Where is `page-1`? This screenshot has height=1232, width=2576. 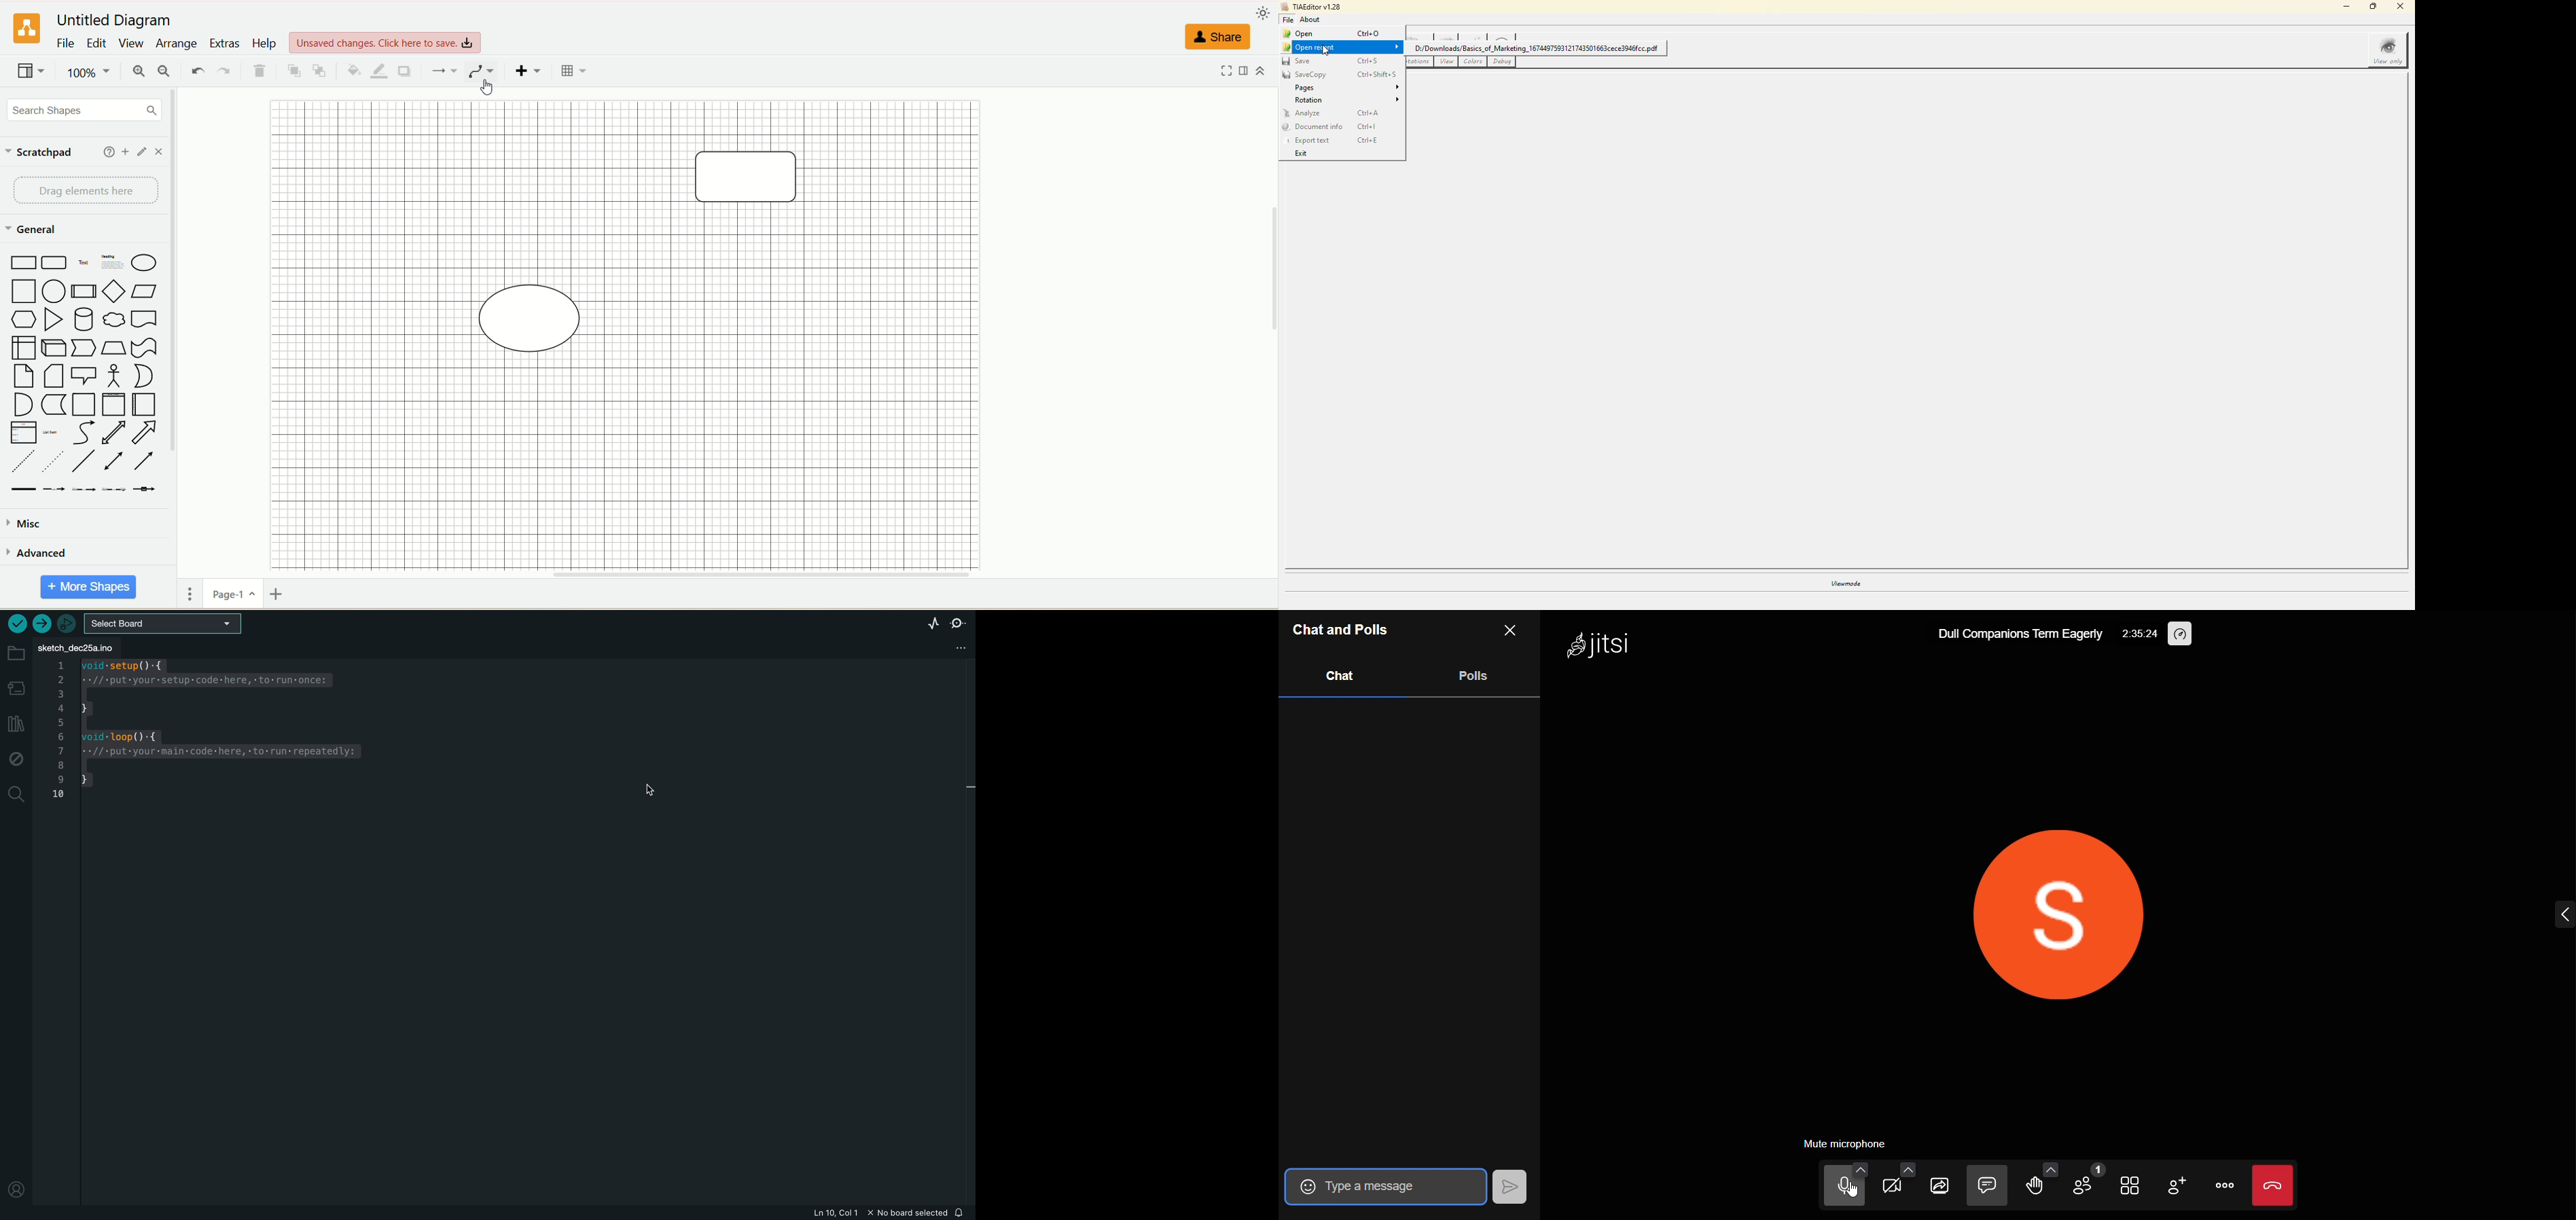
page-1 is located at coordinates (231, 593).